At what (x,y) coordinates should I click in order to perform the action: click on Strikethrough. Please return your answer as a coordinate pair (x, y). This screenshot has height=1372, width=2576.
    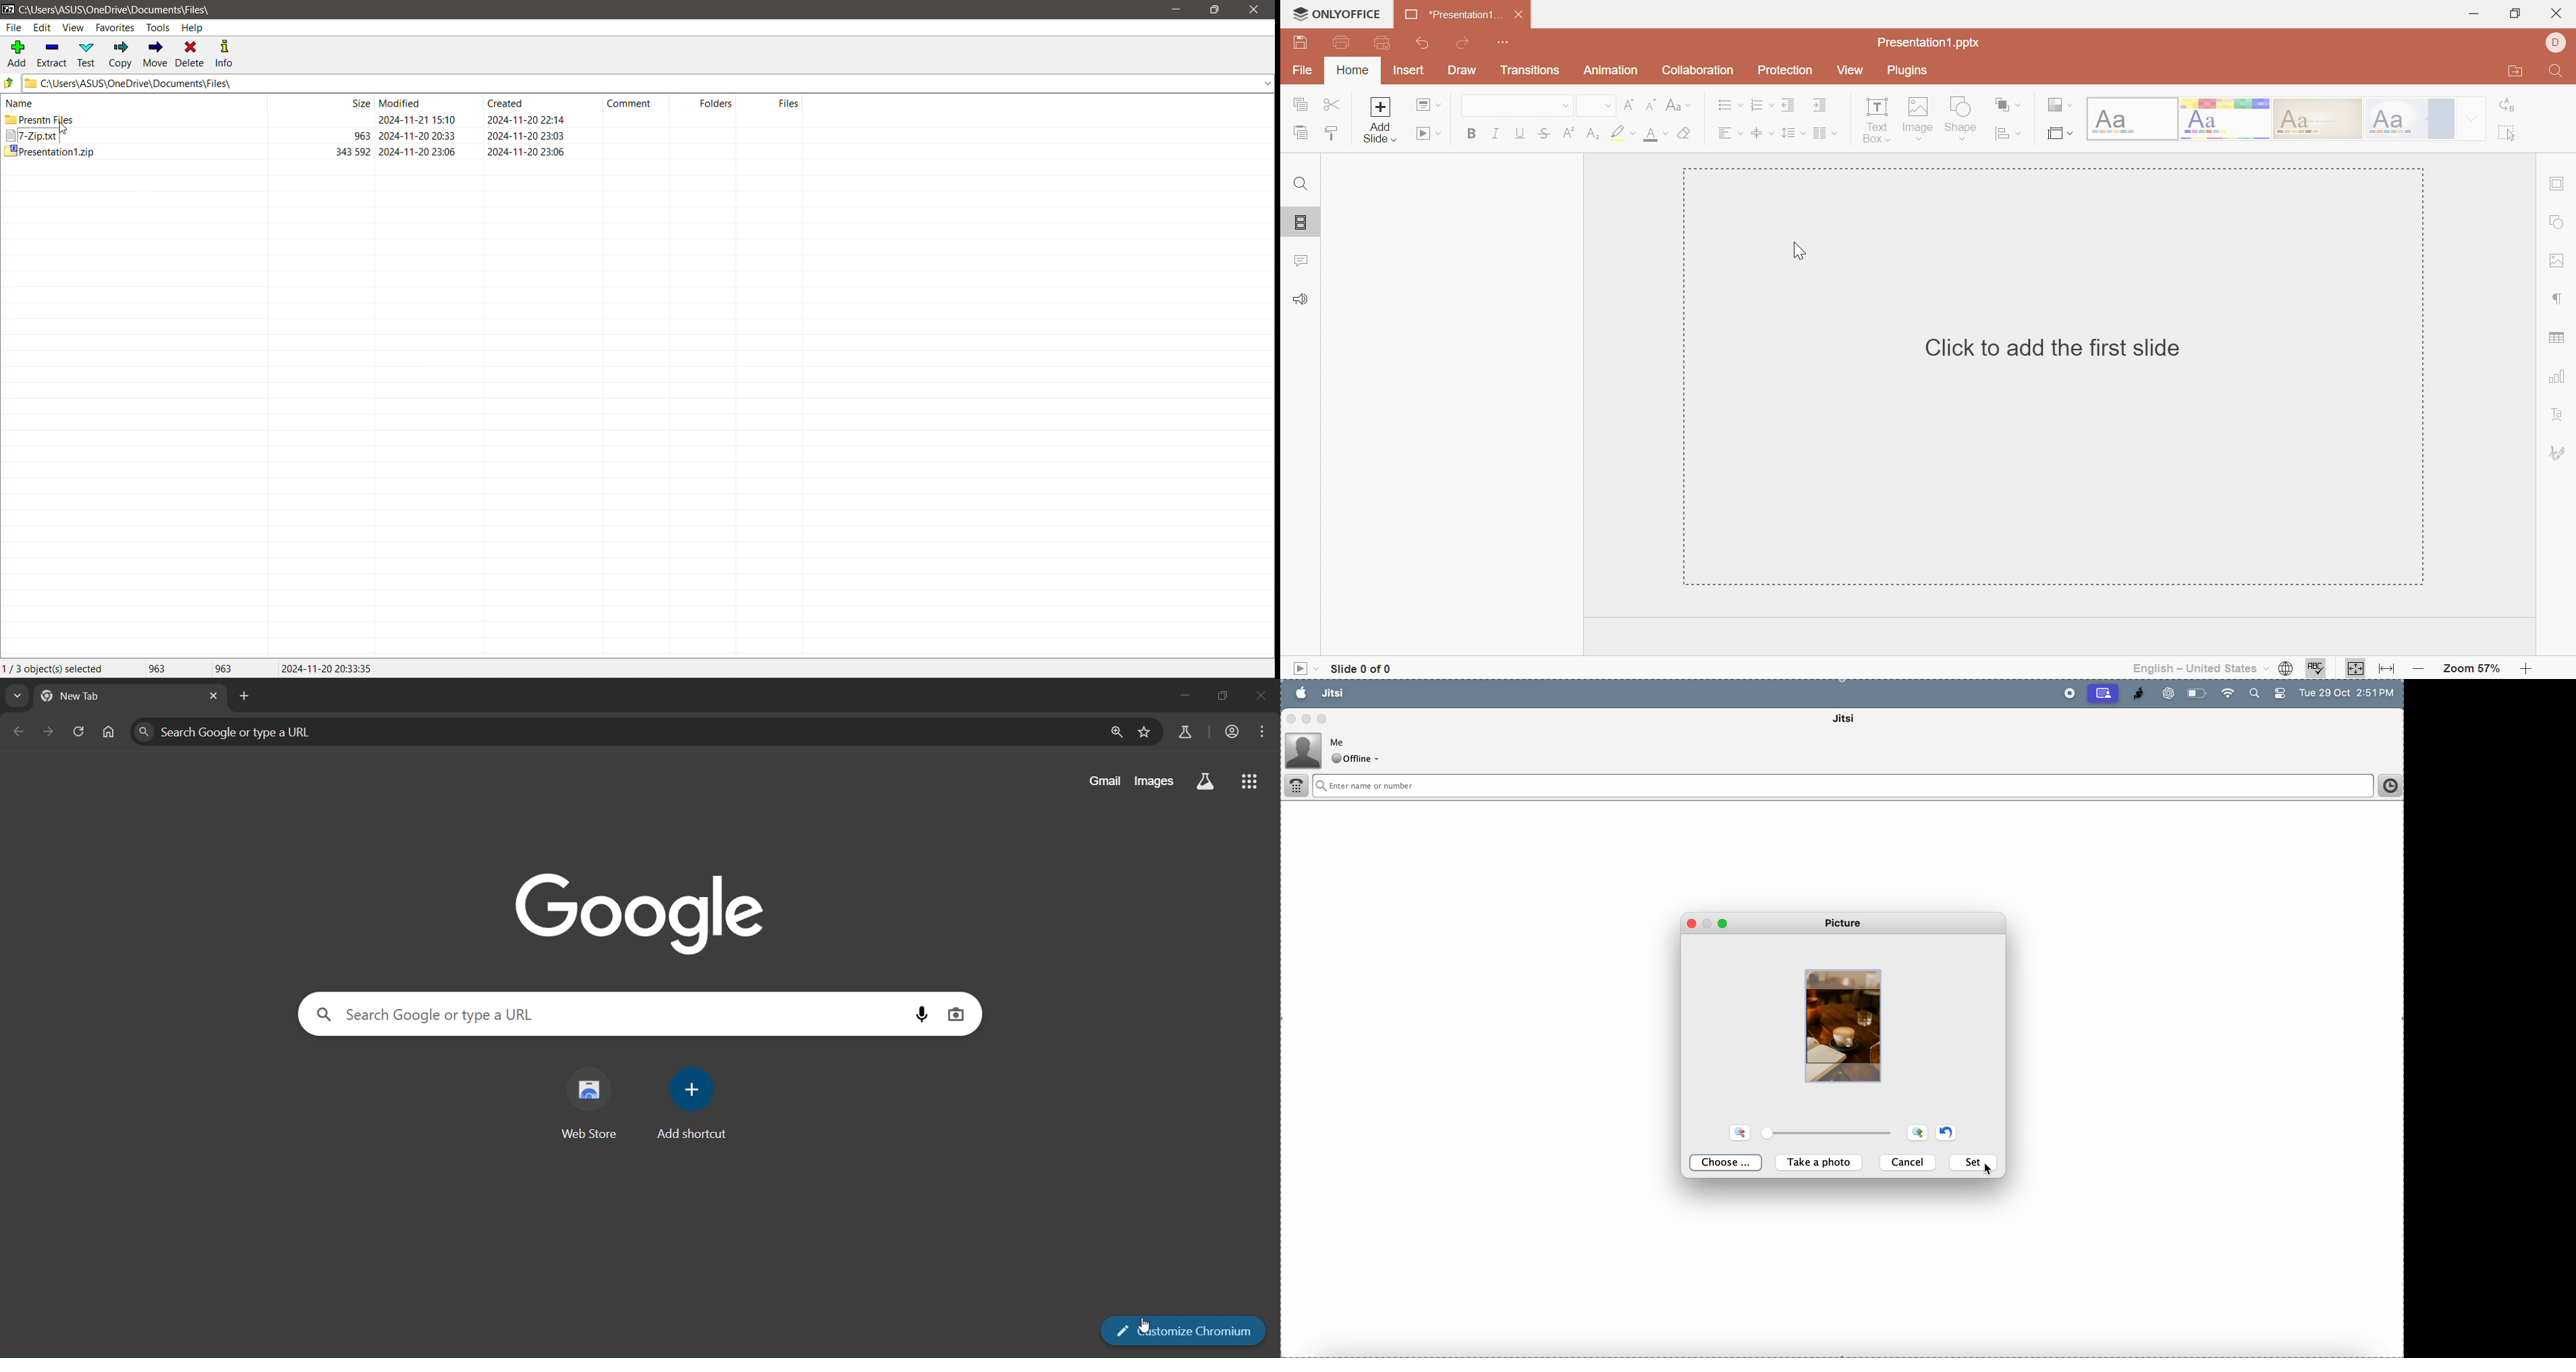
    Looking at the image, I should click on (1544, 132).